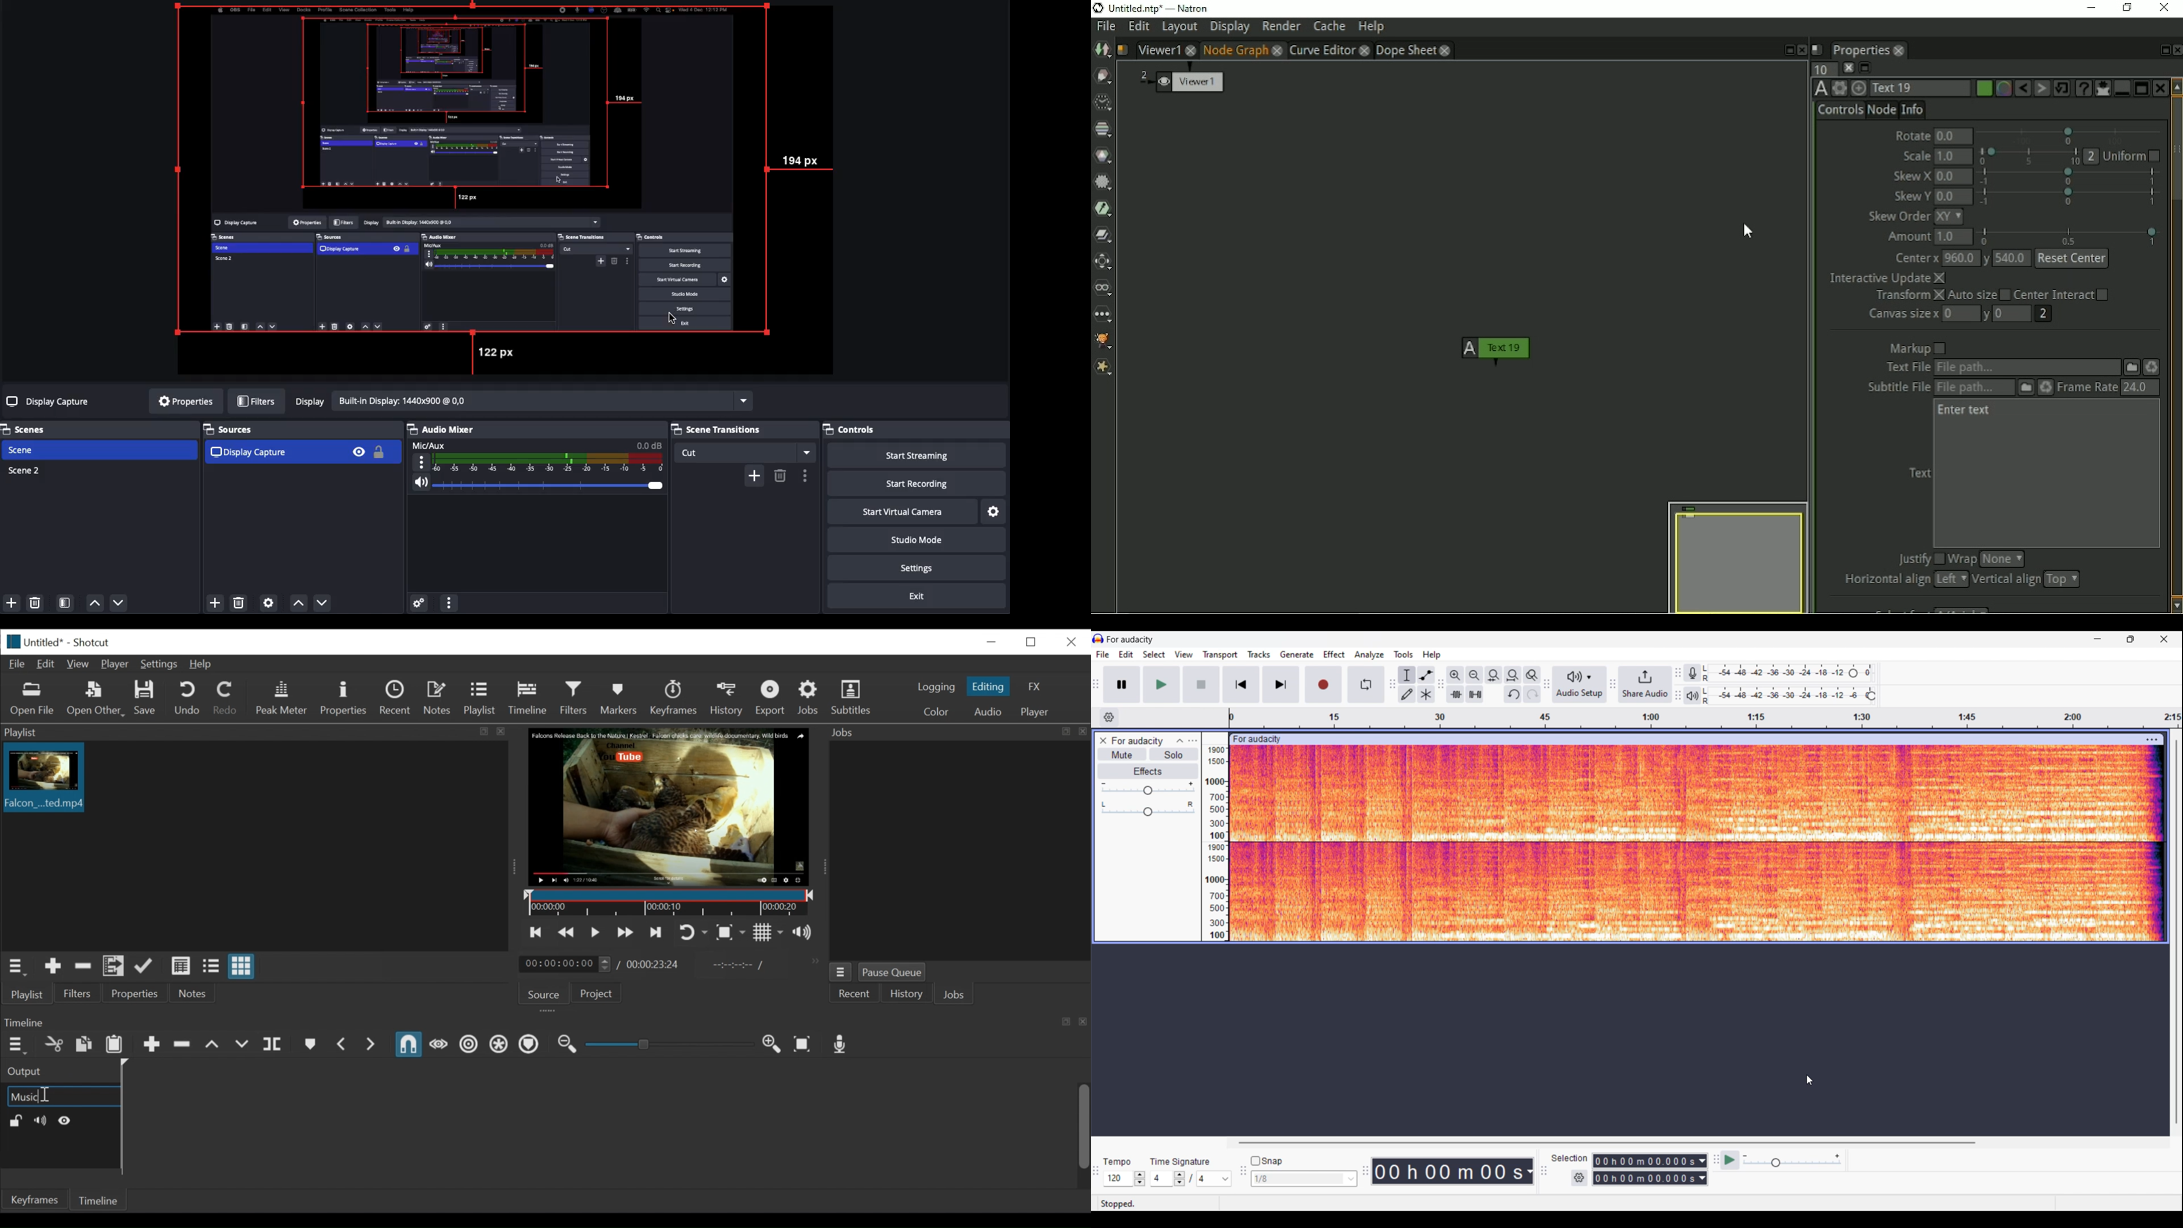 This screenshot has height=1232, width=2184. I want to click on Timeline, so click(95, 1201).